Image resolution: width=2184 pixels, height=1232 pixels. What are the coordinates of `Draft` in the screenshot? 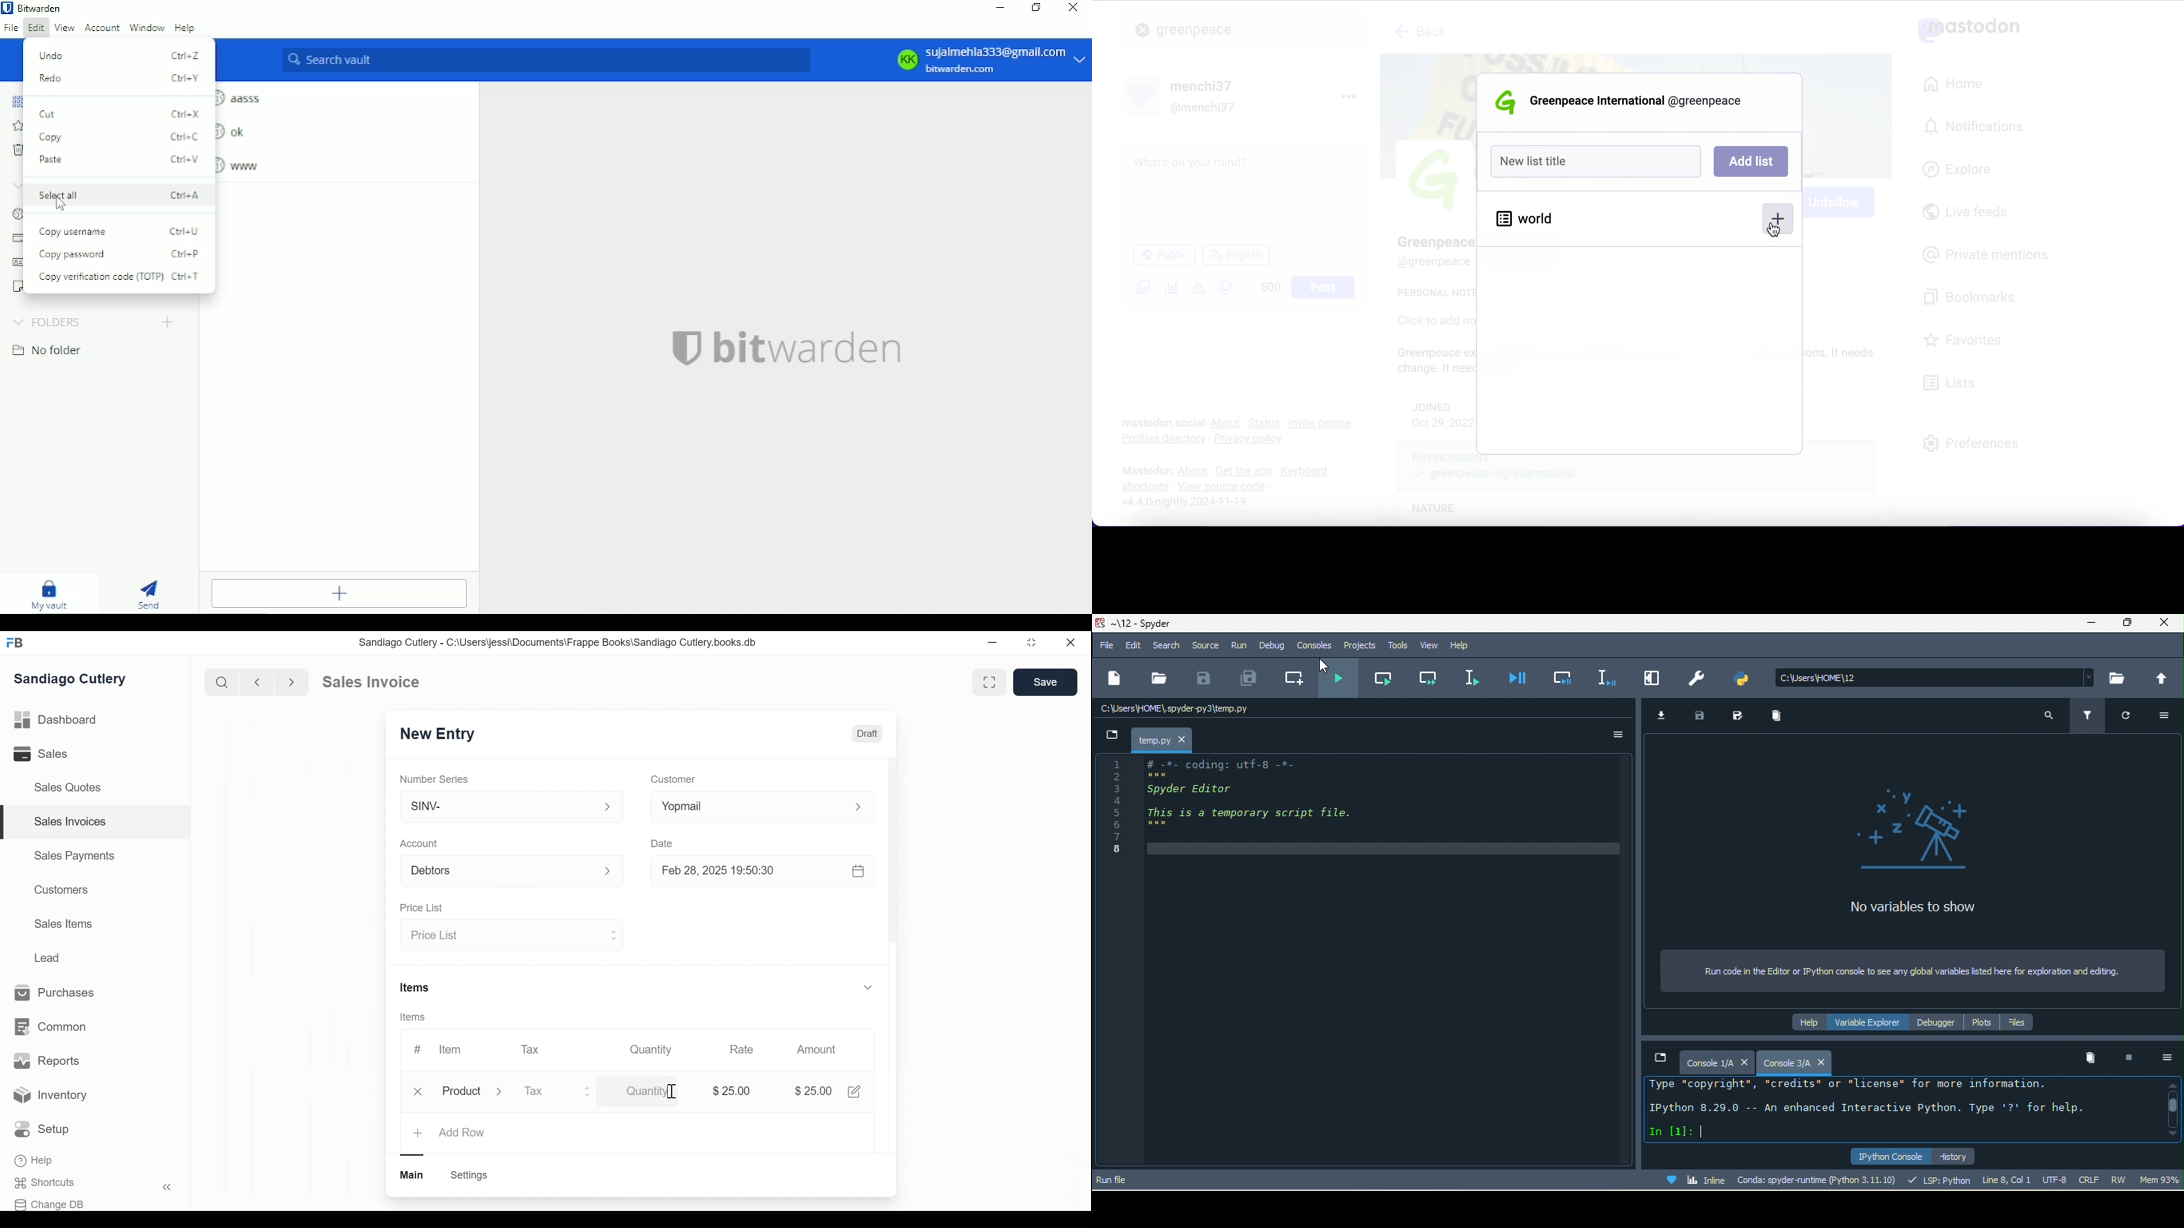 It's located at (867, 733).